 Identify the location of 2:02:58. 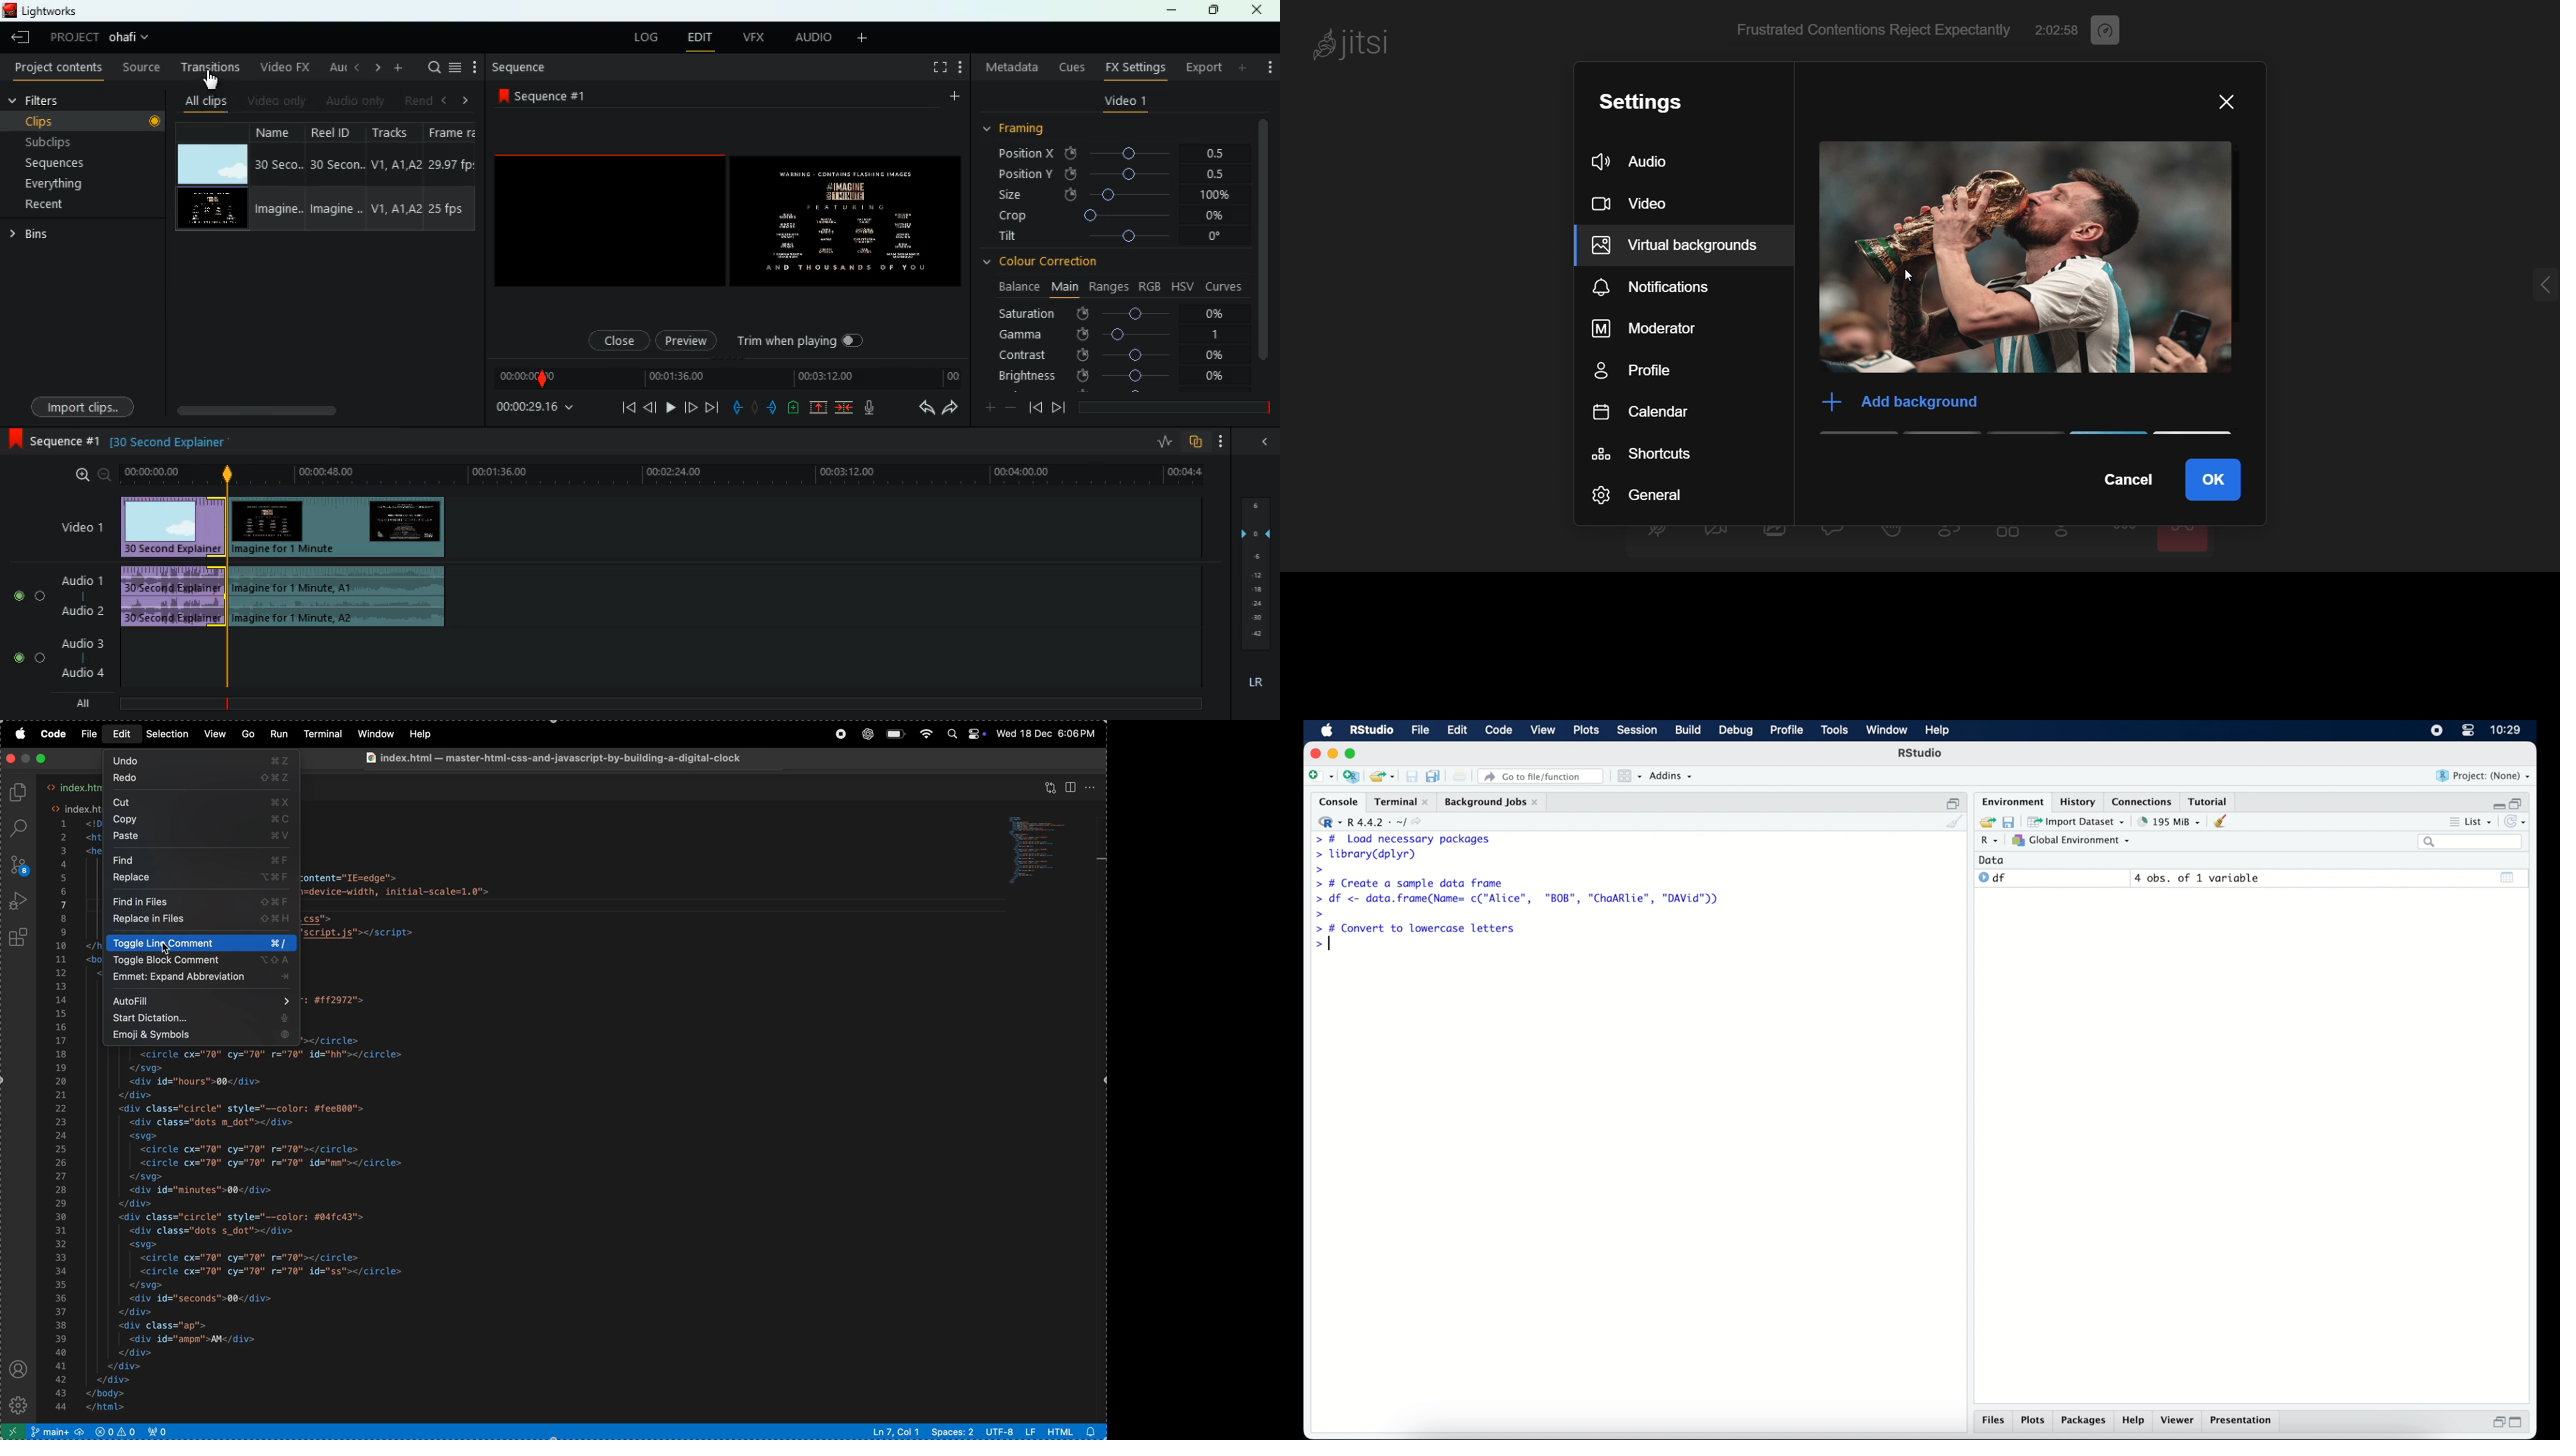
(2057, 28).